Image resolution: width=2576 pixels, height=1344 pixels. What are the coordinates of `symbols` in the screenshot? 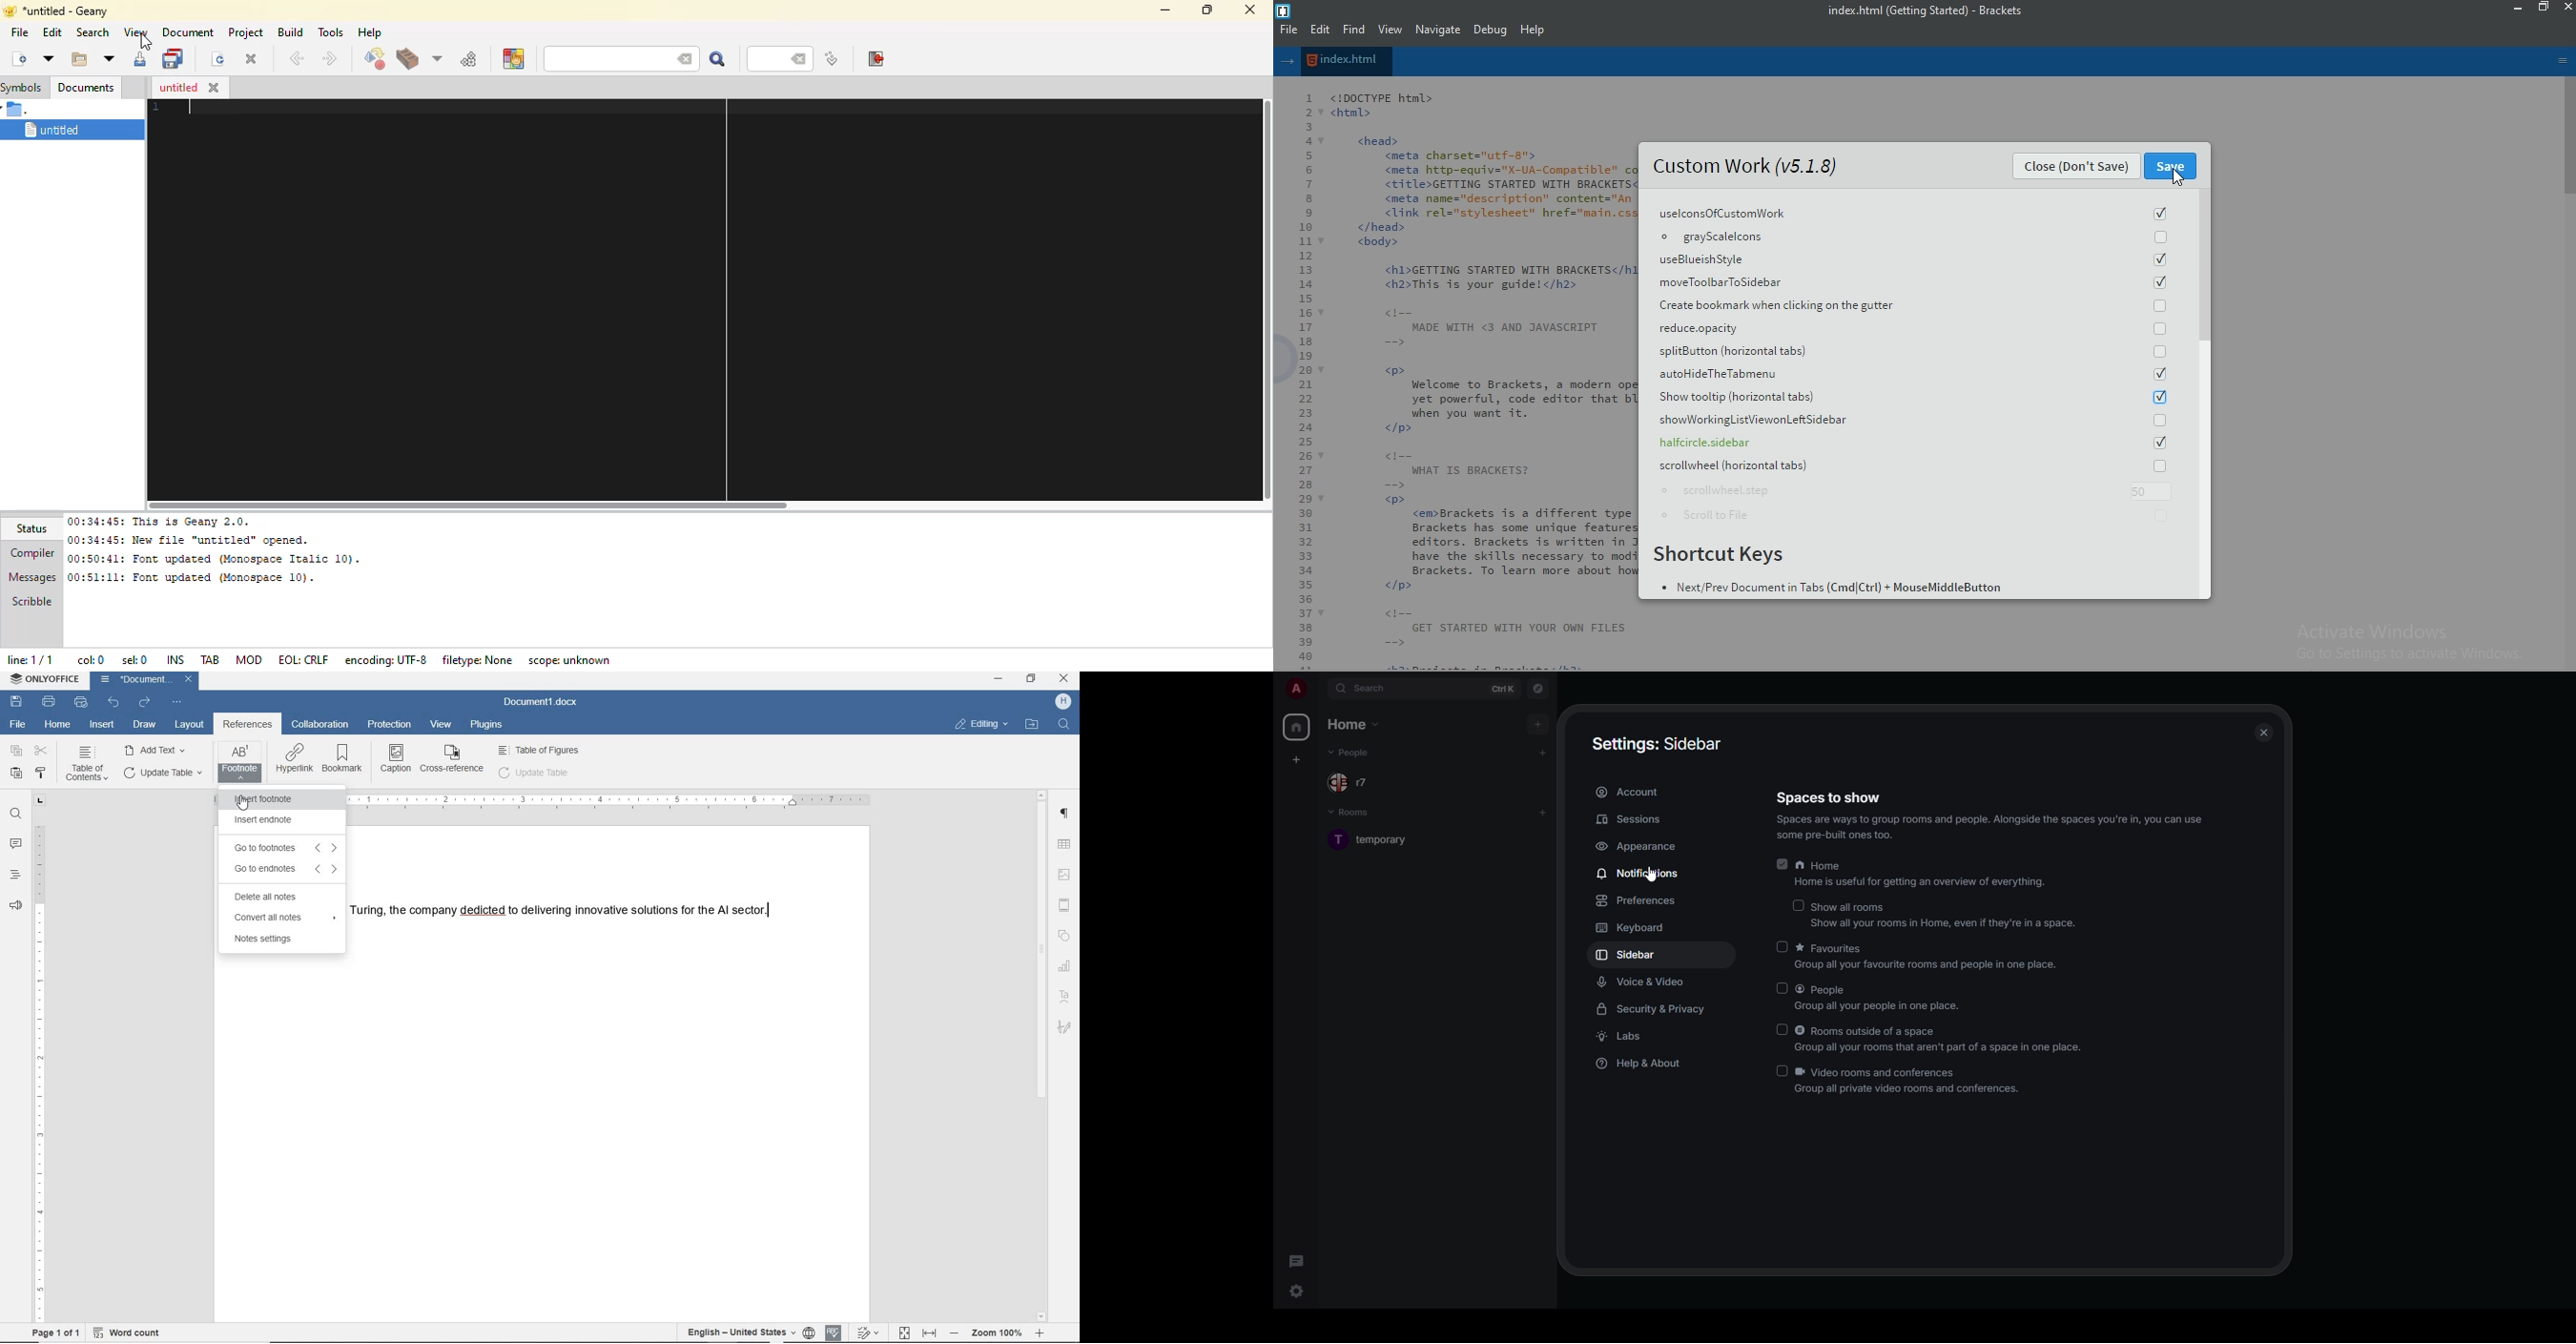 It's located at (23, 87).